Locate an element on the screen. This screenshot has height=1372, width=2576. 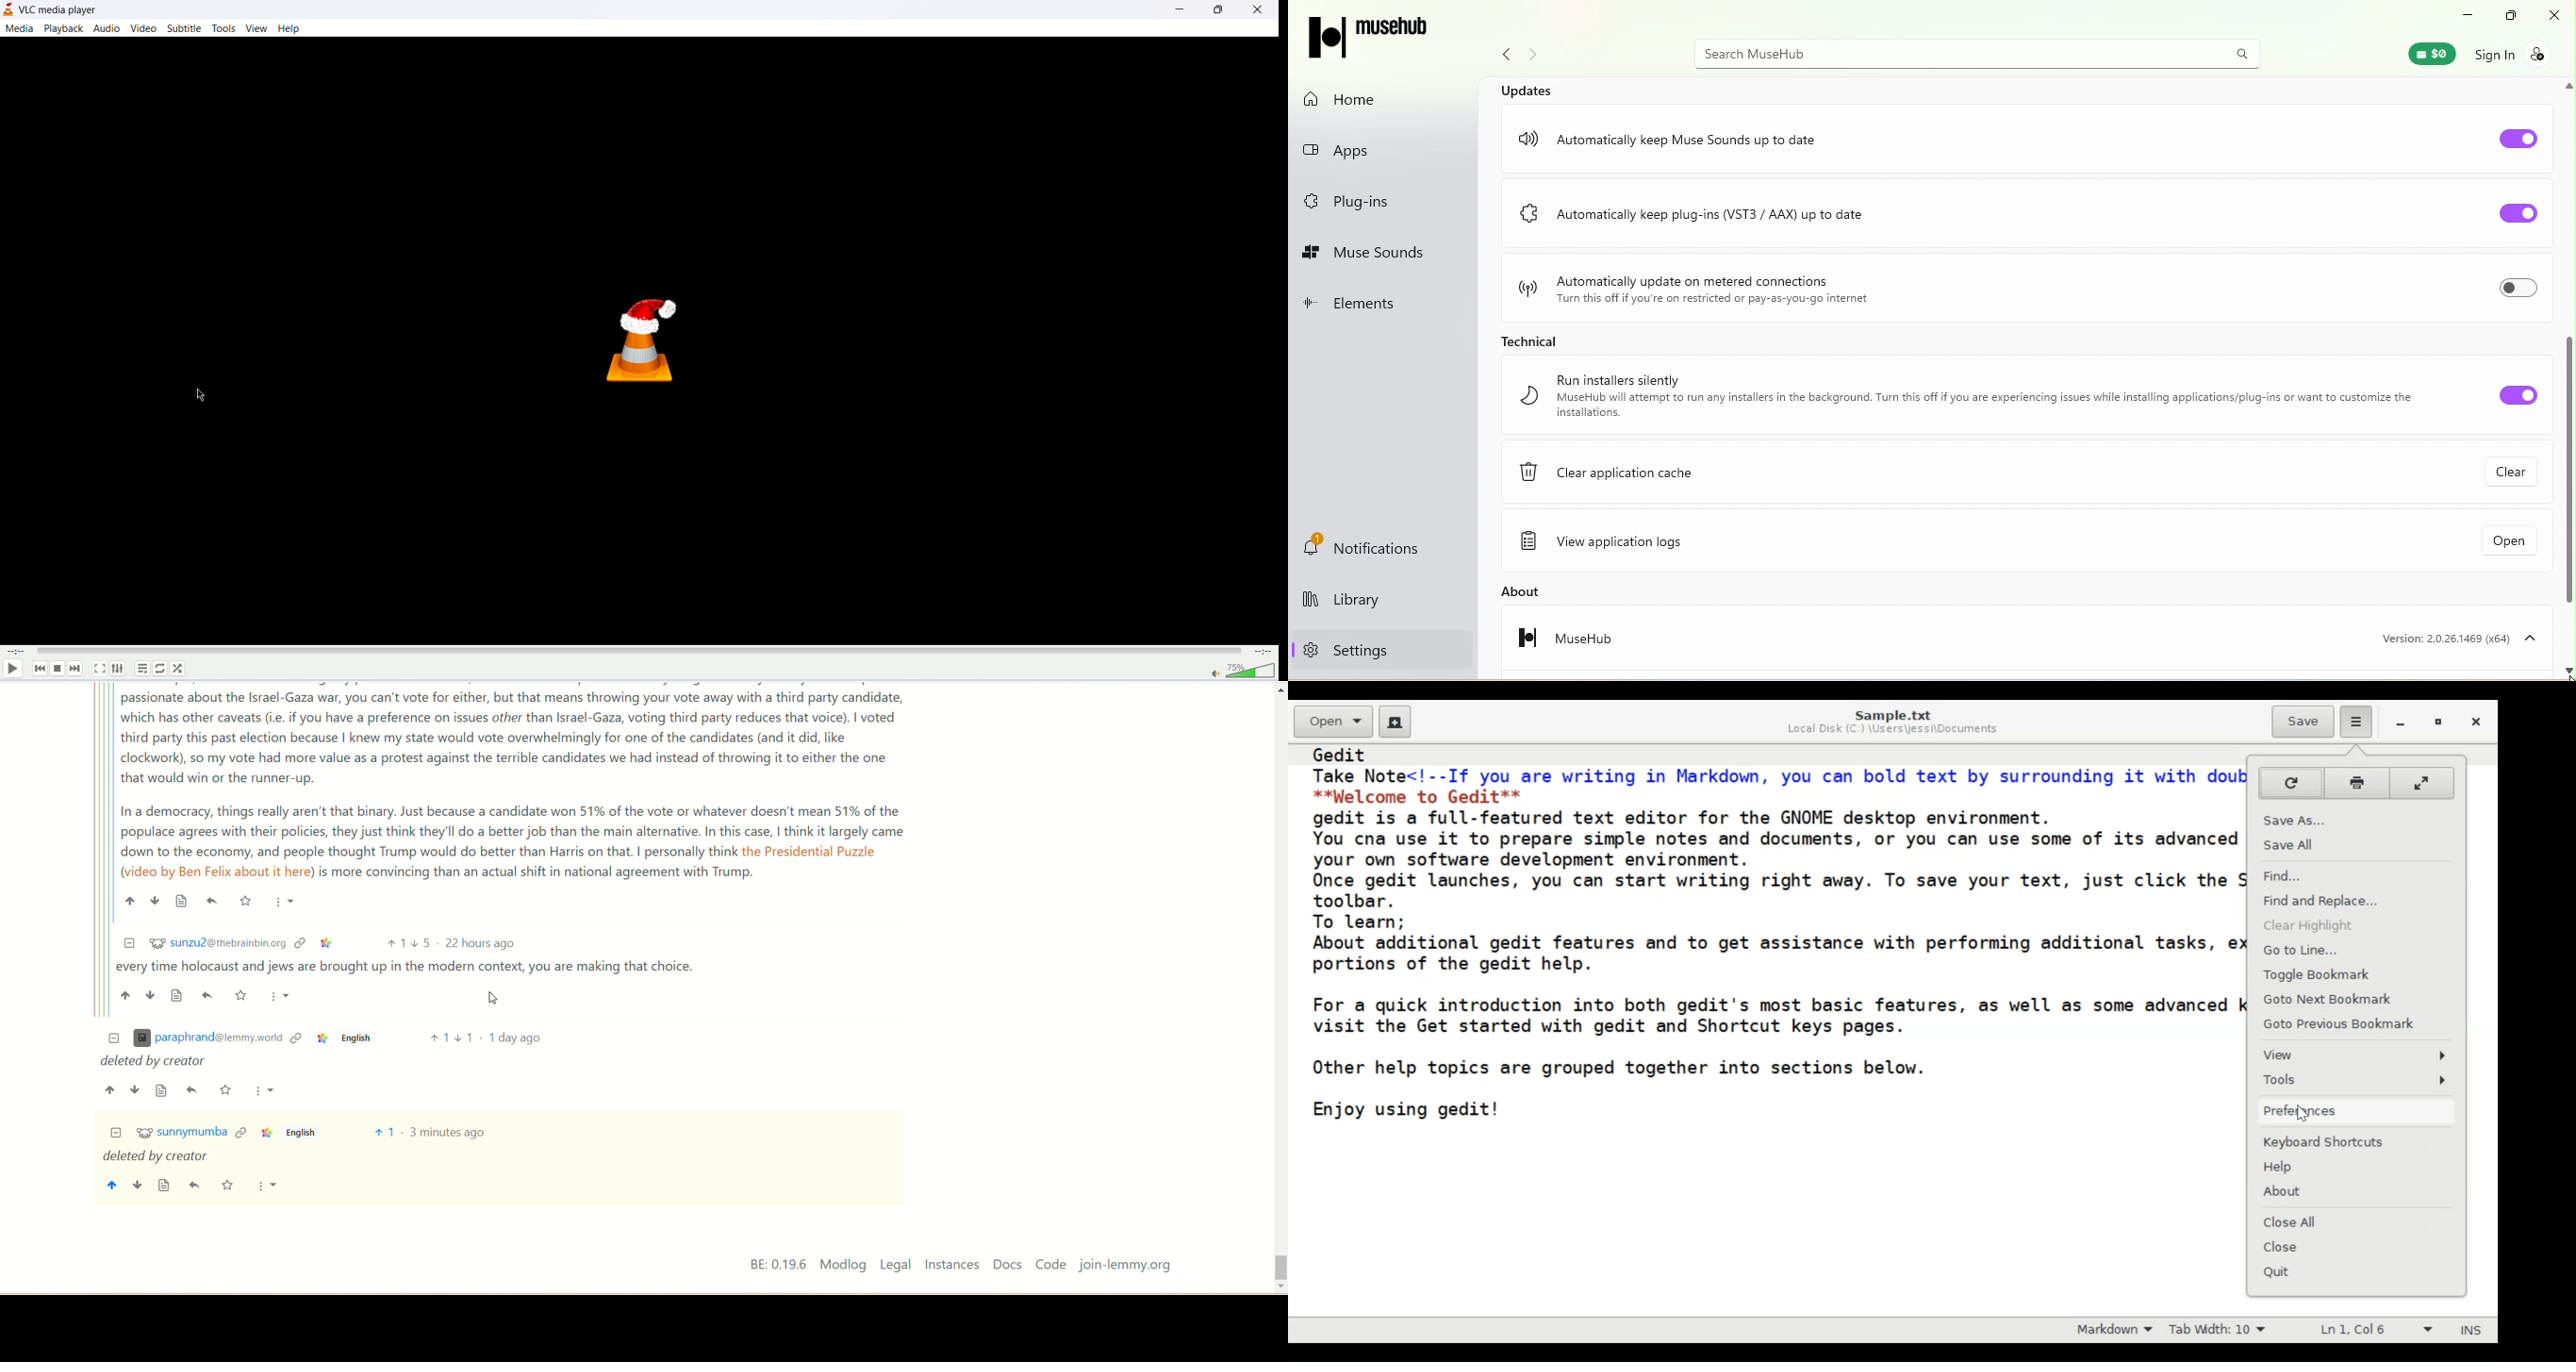
help is located at coordinates (290, 28).